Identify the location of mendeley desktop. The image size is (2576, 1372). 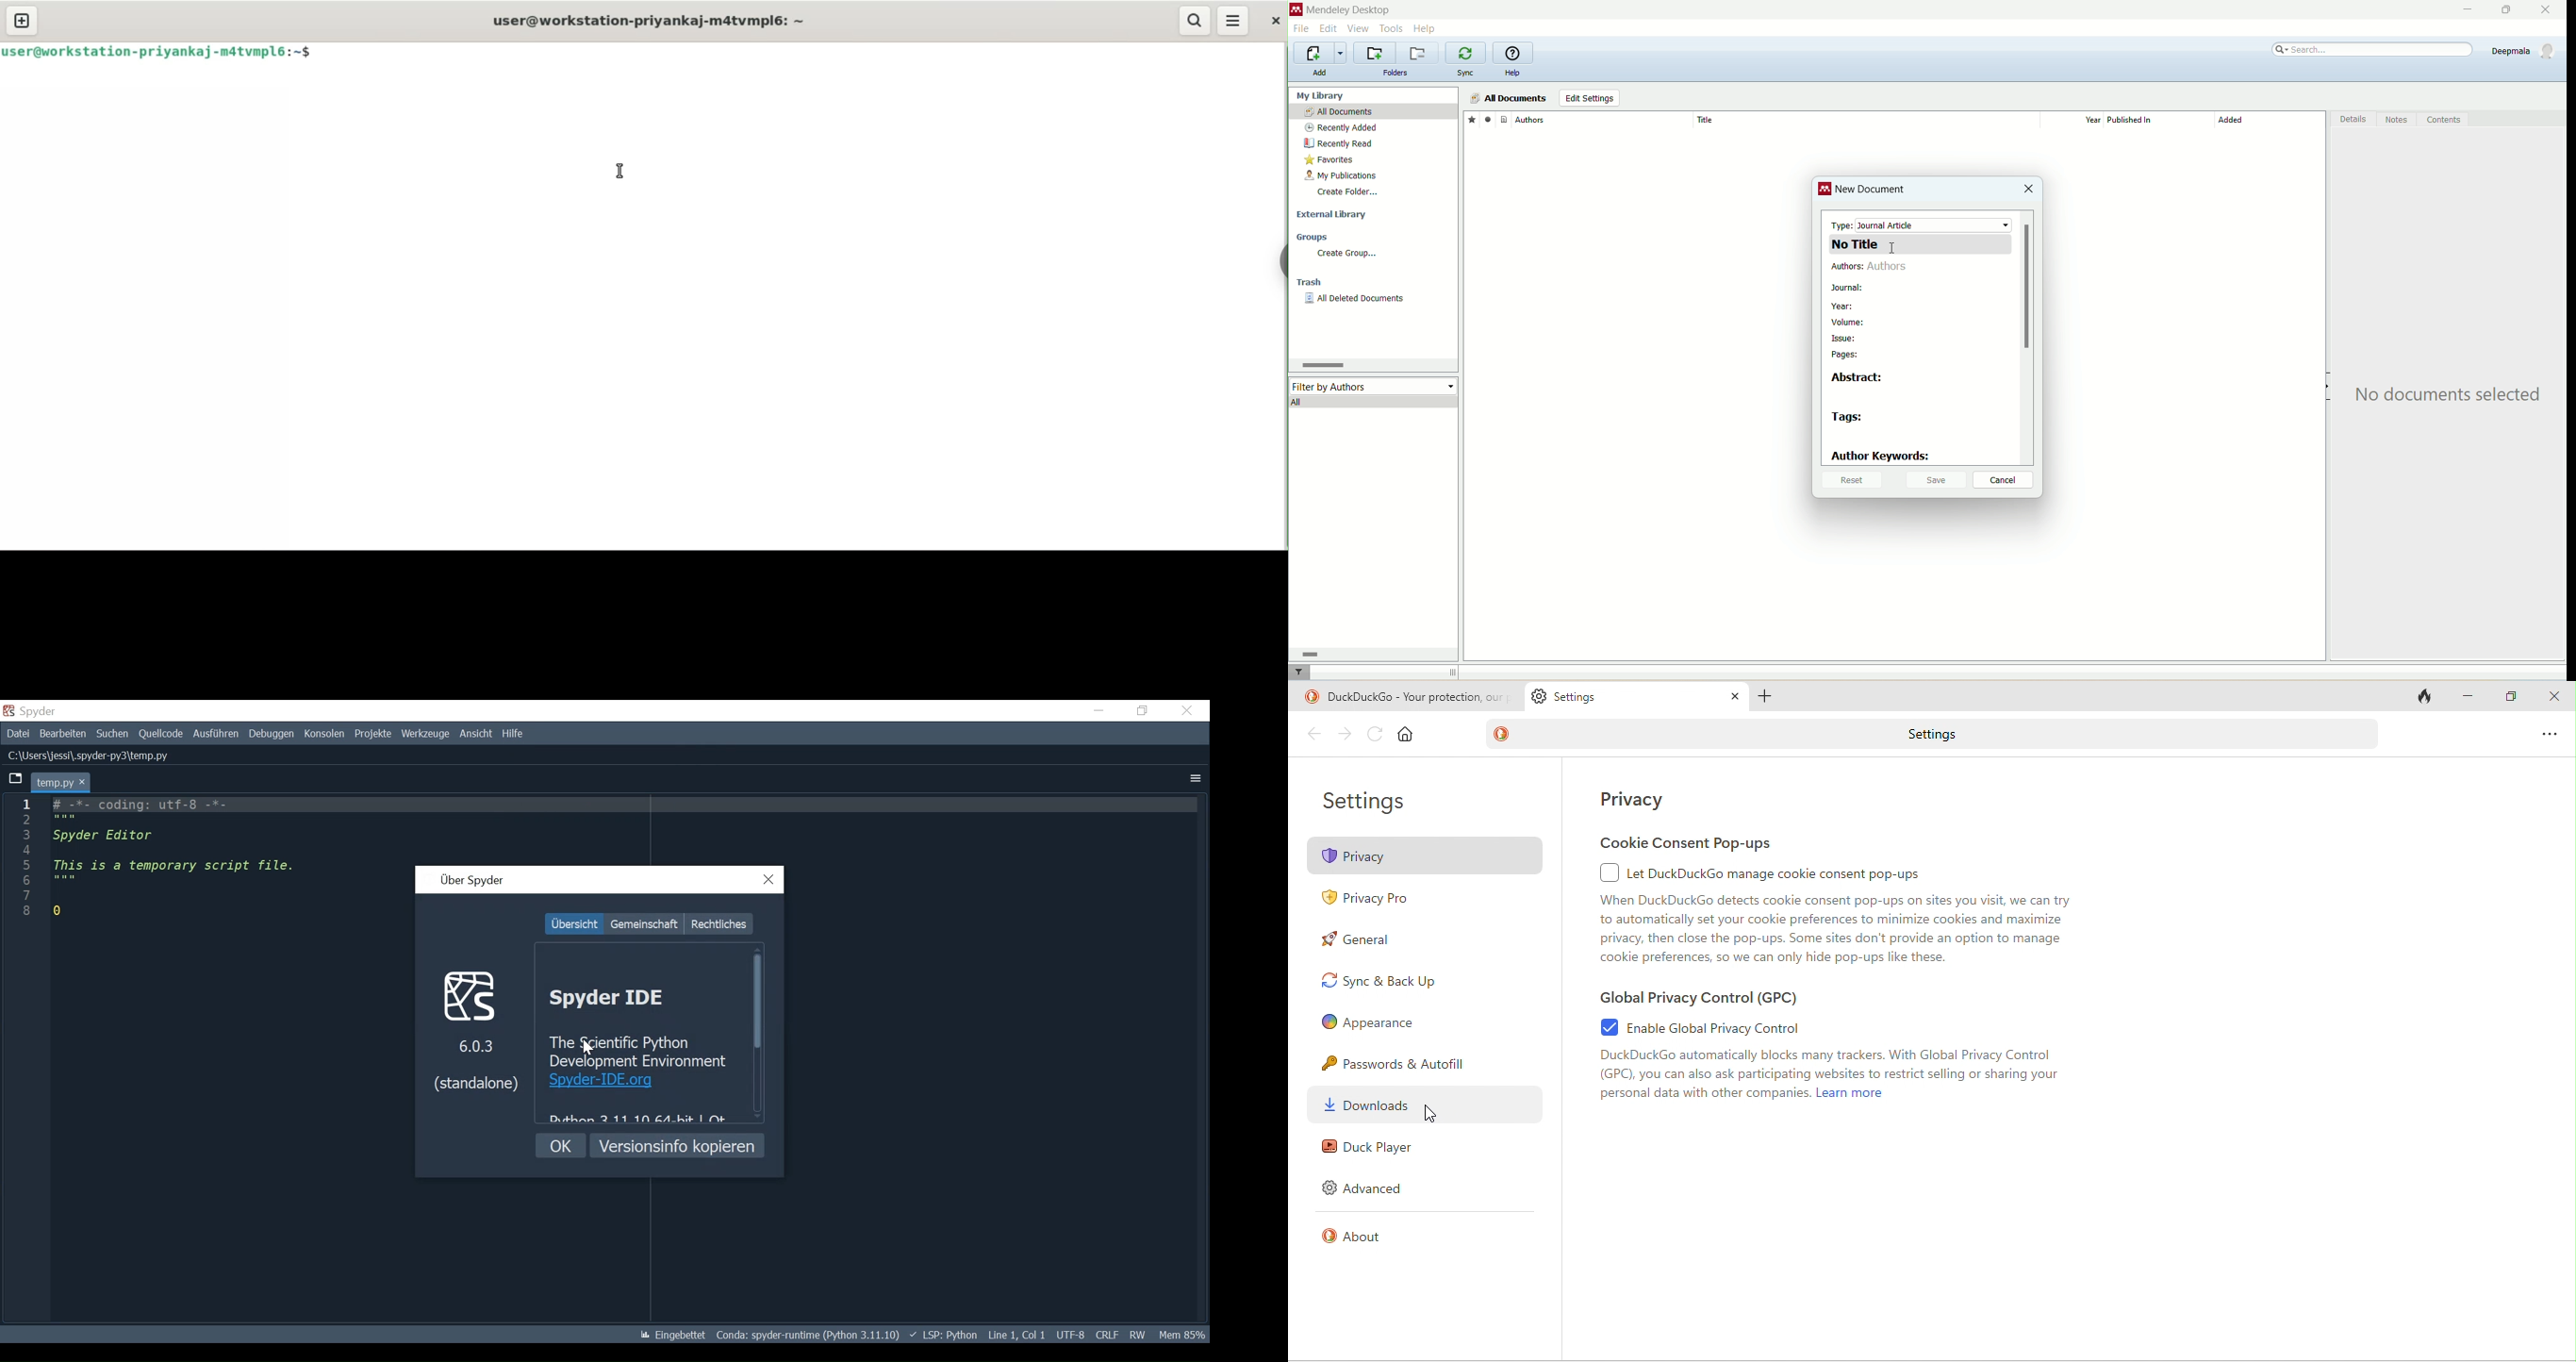
(1347, 11).